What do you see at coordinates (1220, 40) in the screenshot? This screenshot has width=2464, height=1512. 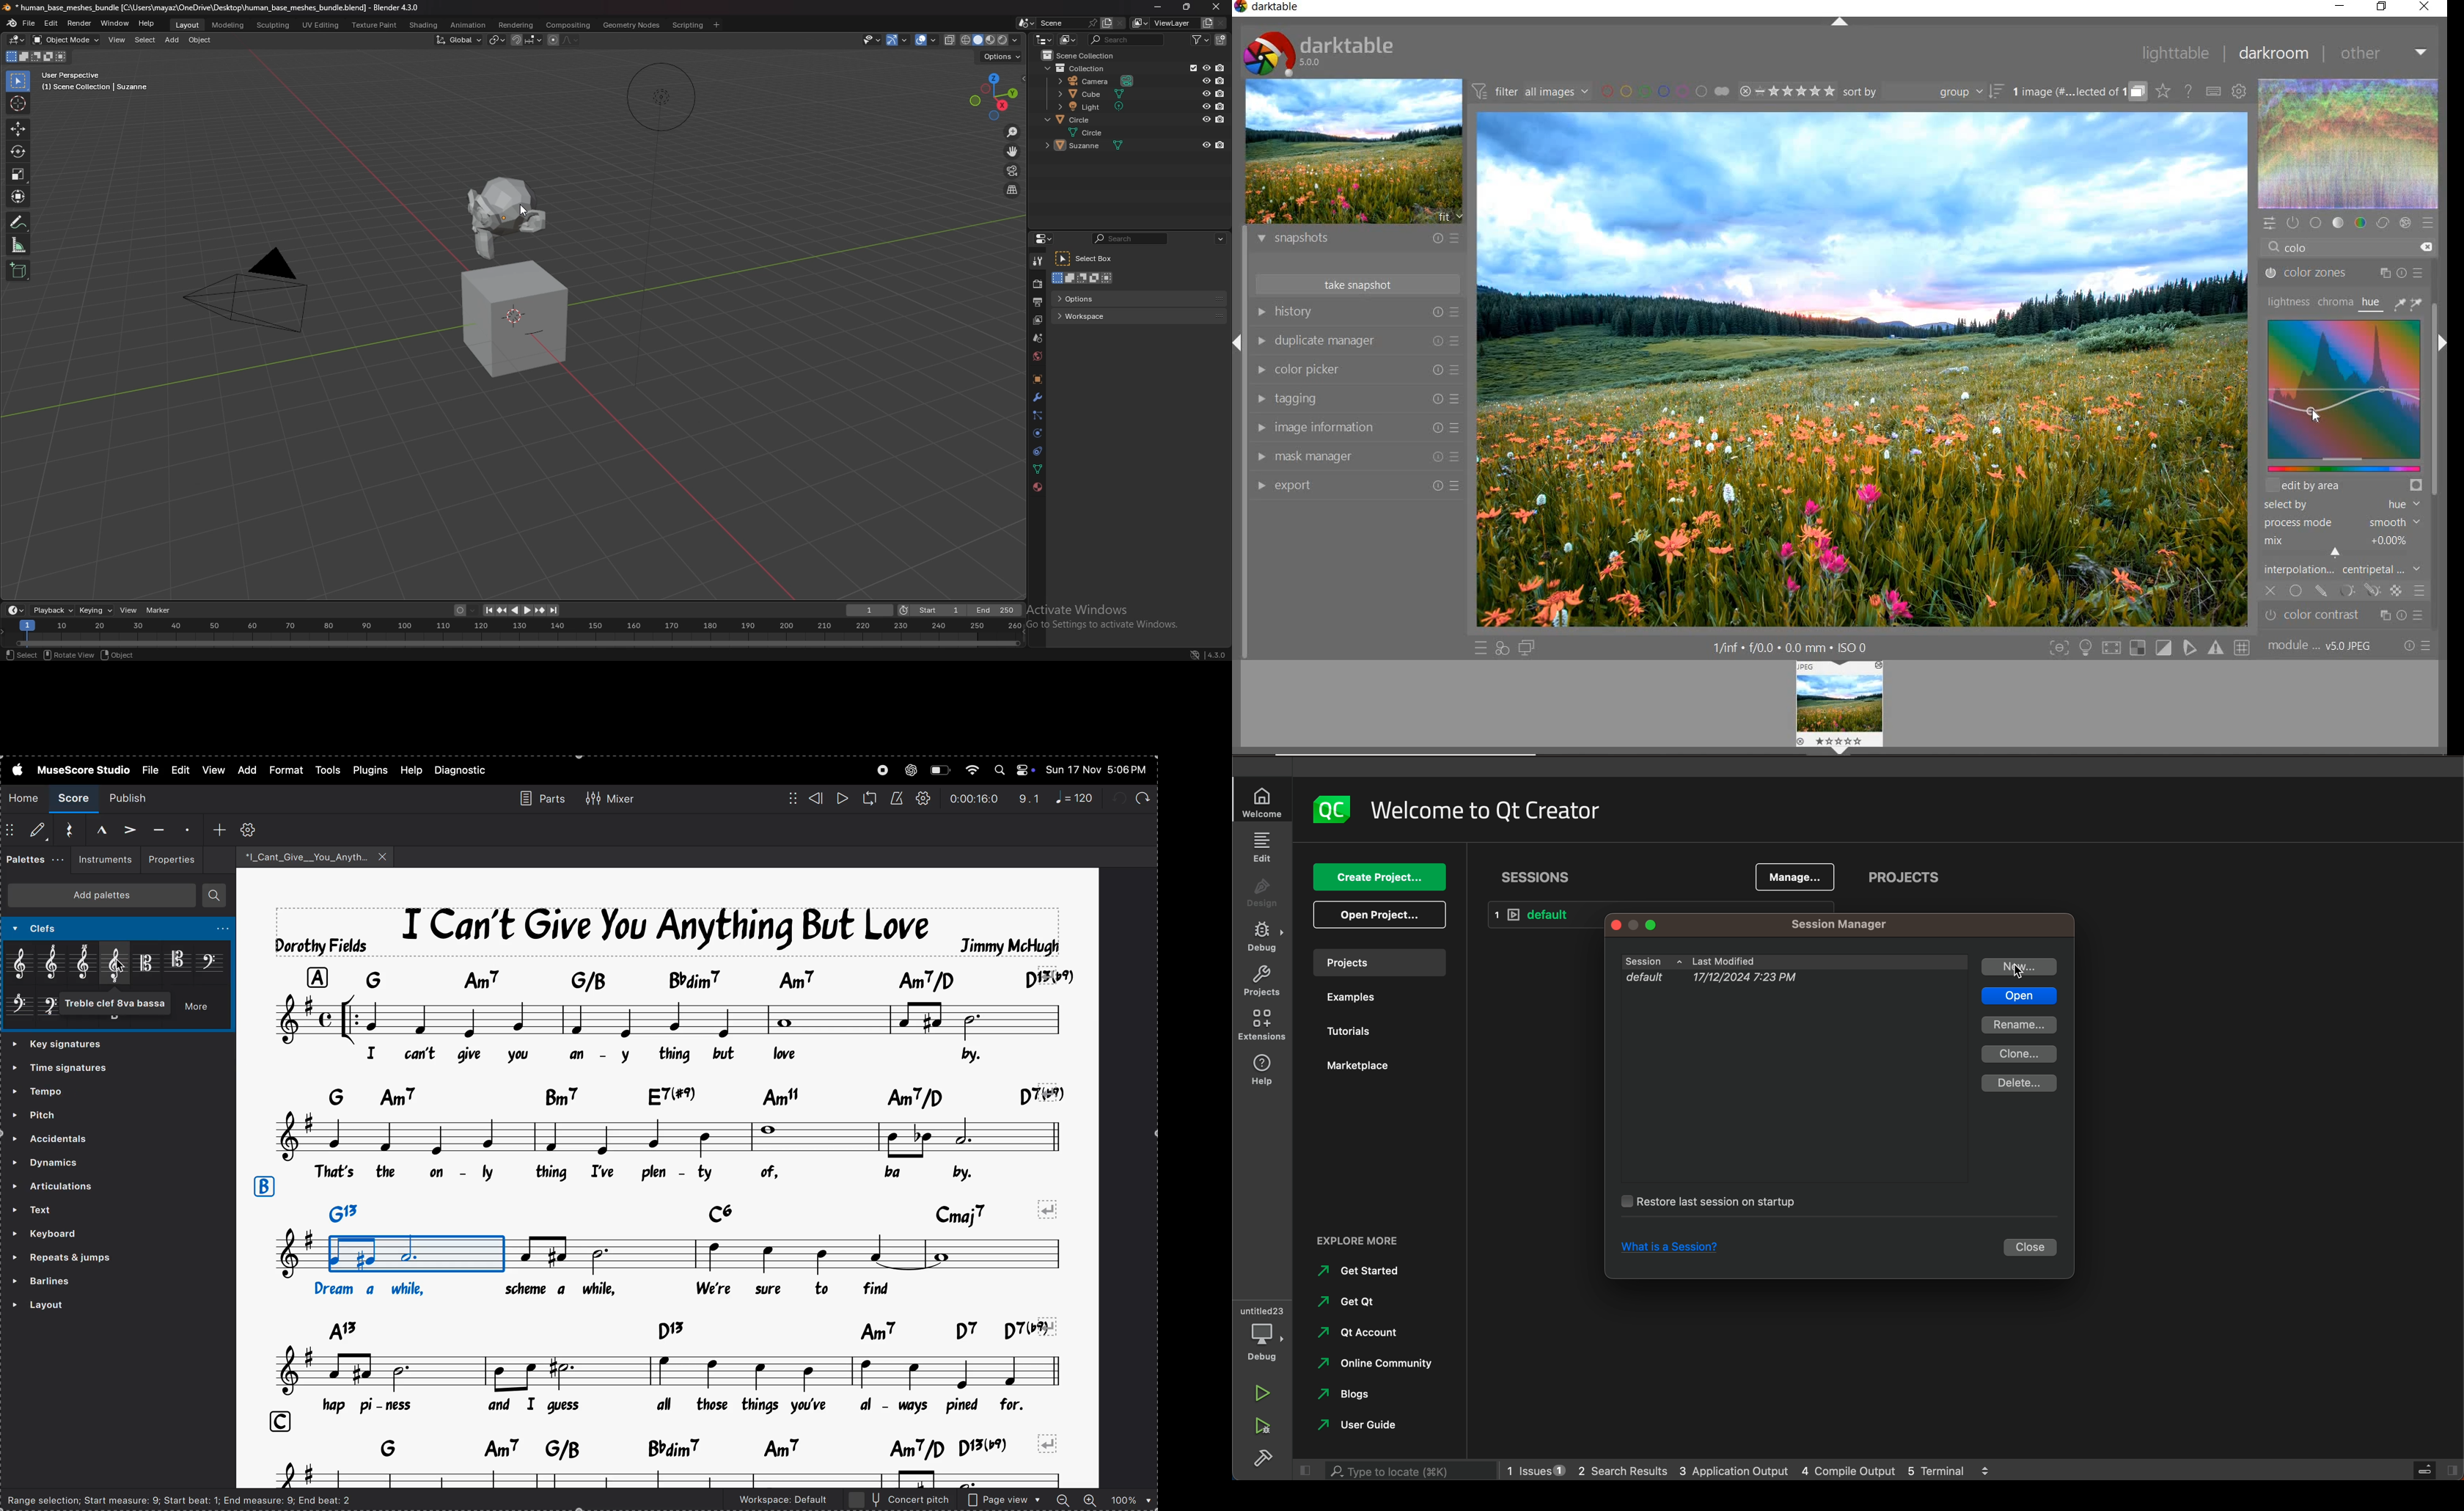 I see `new collection` at bounding box center [1220, 40].